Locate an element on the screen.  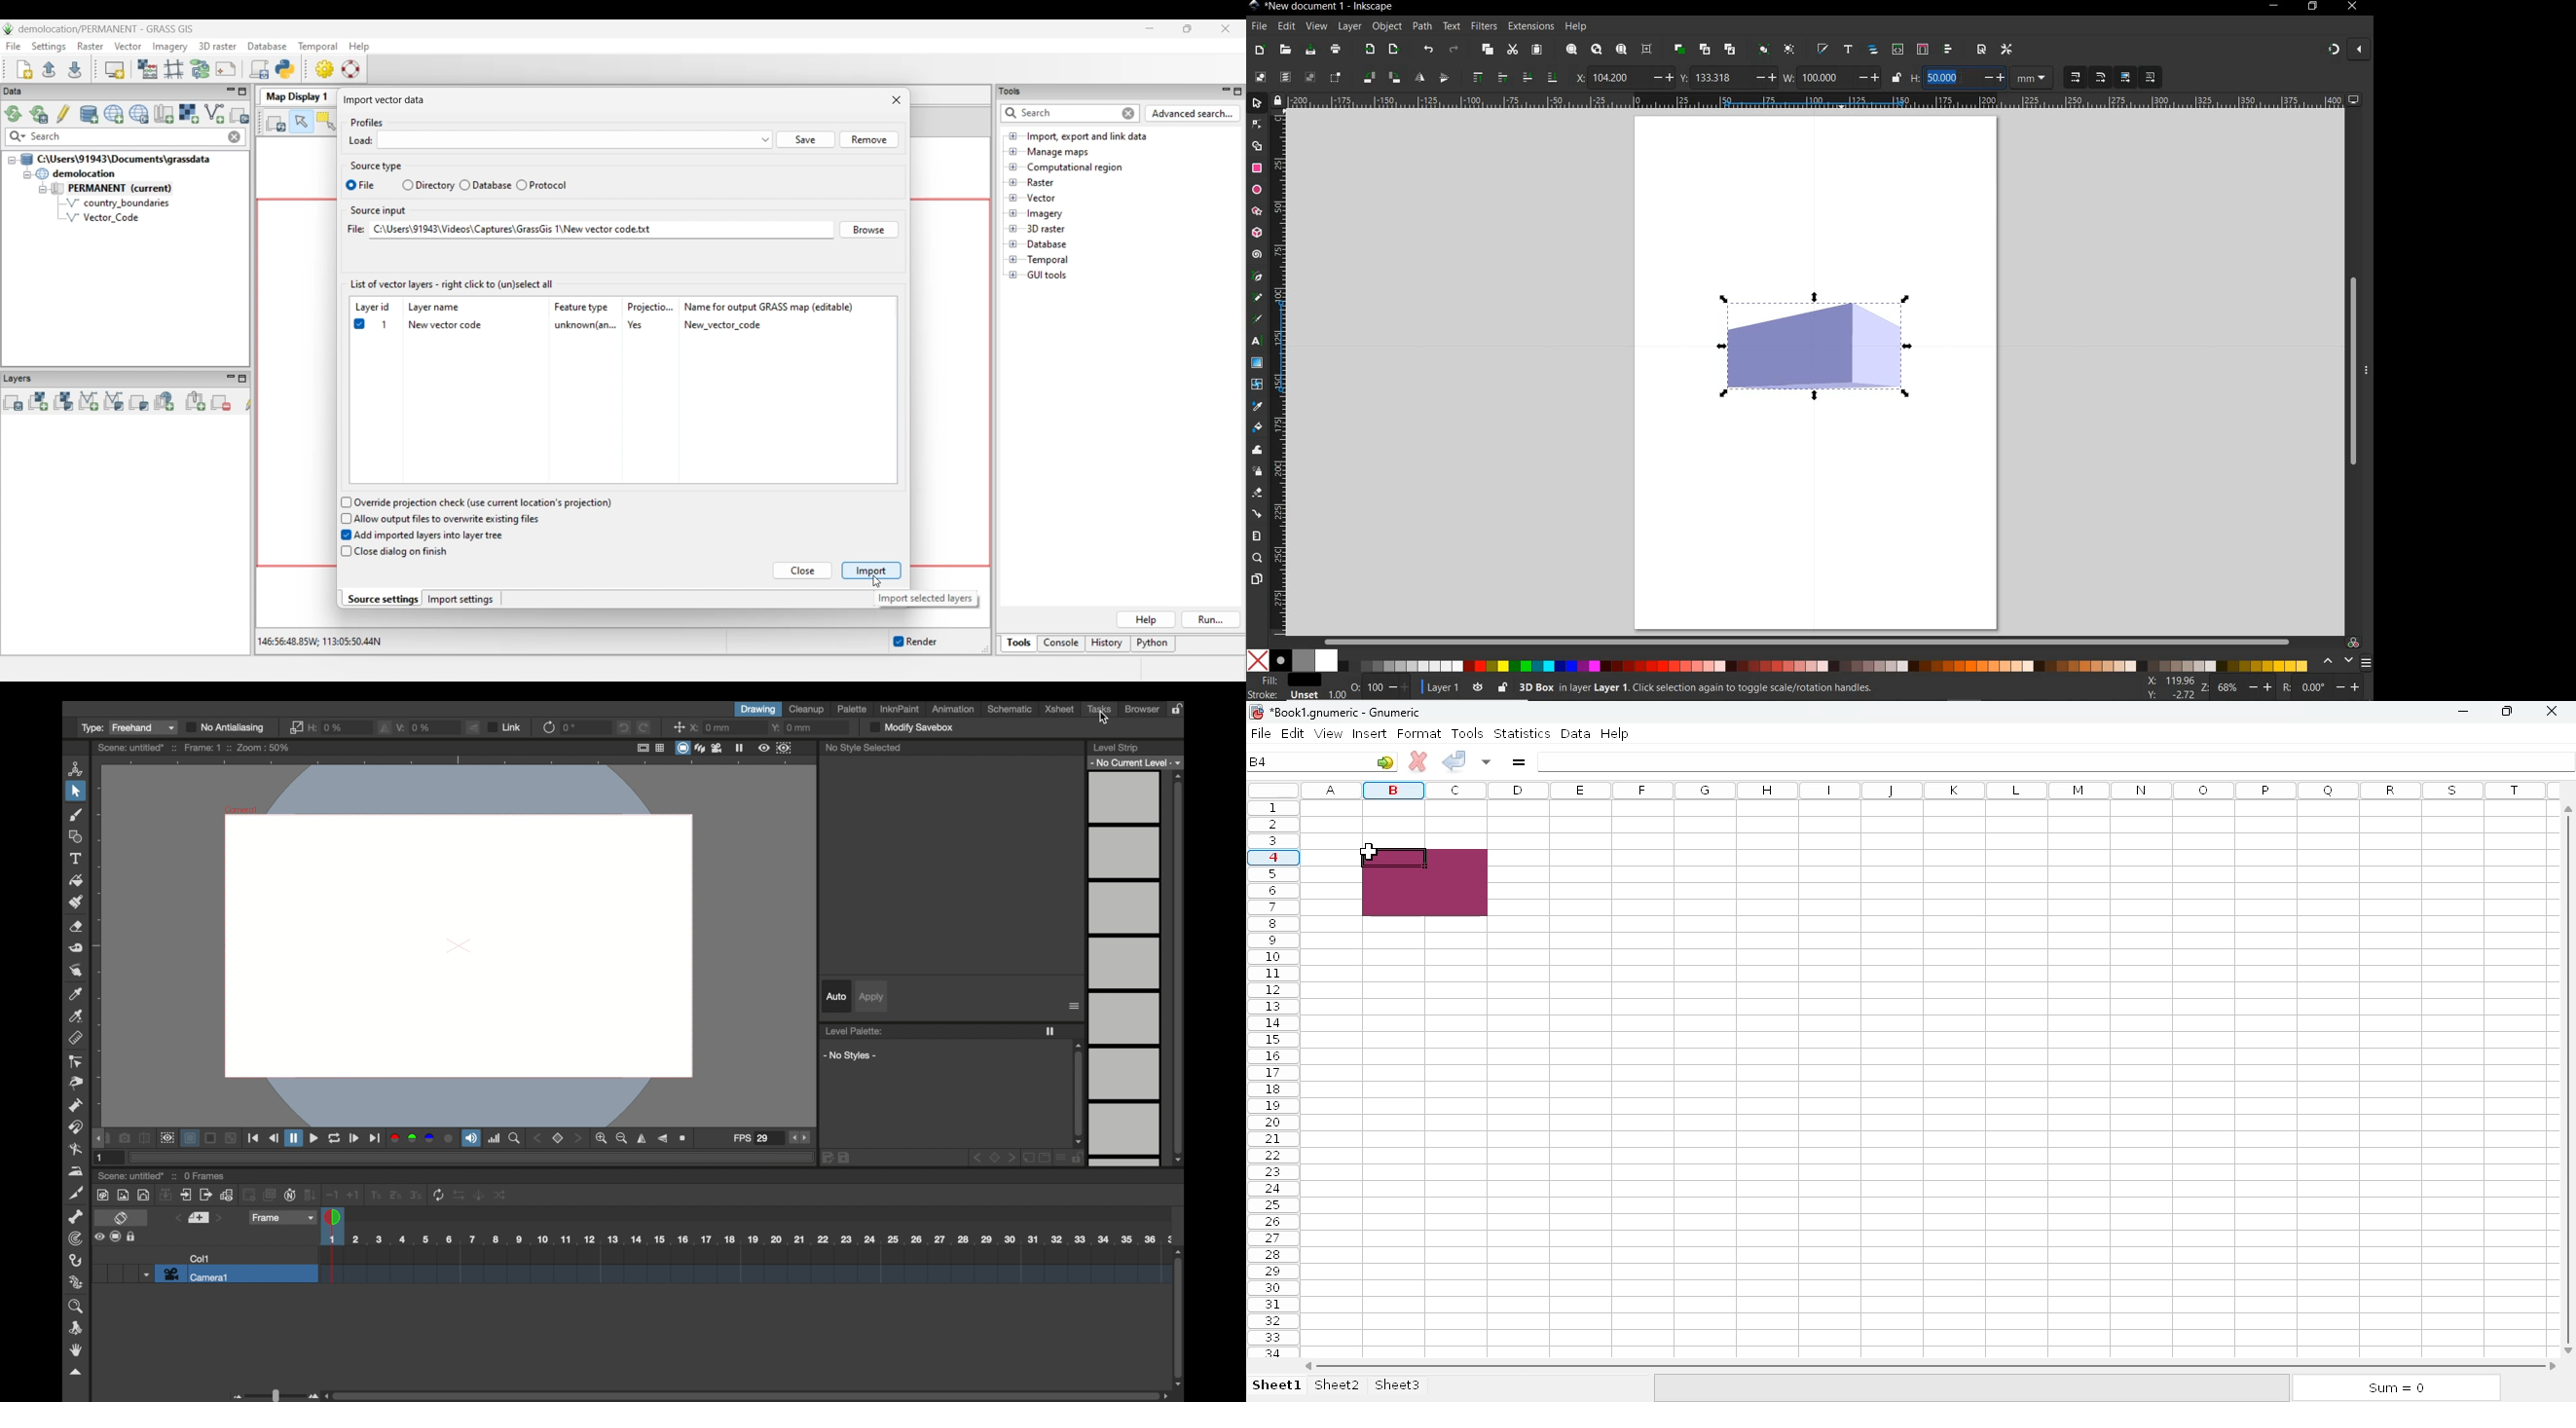
auto is located at coordinates (837, 996).